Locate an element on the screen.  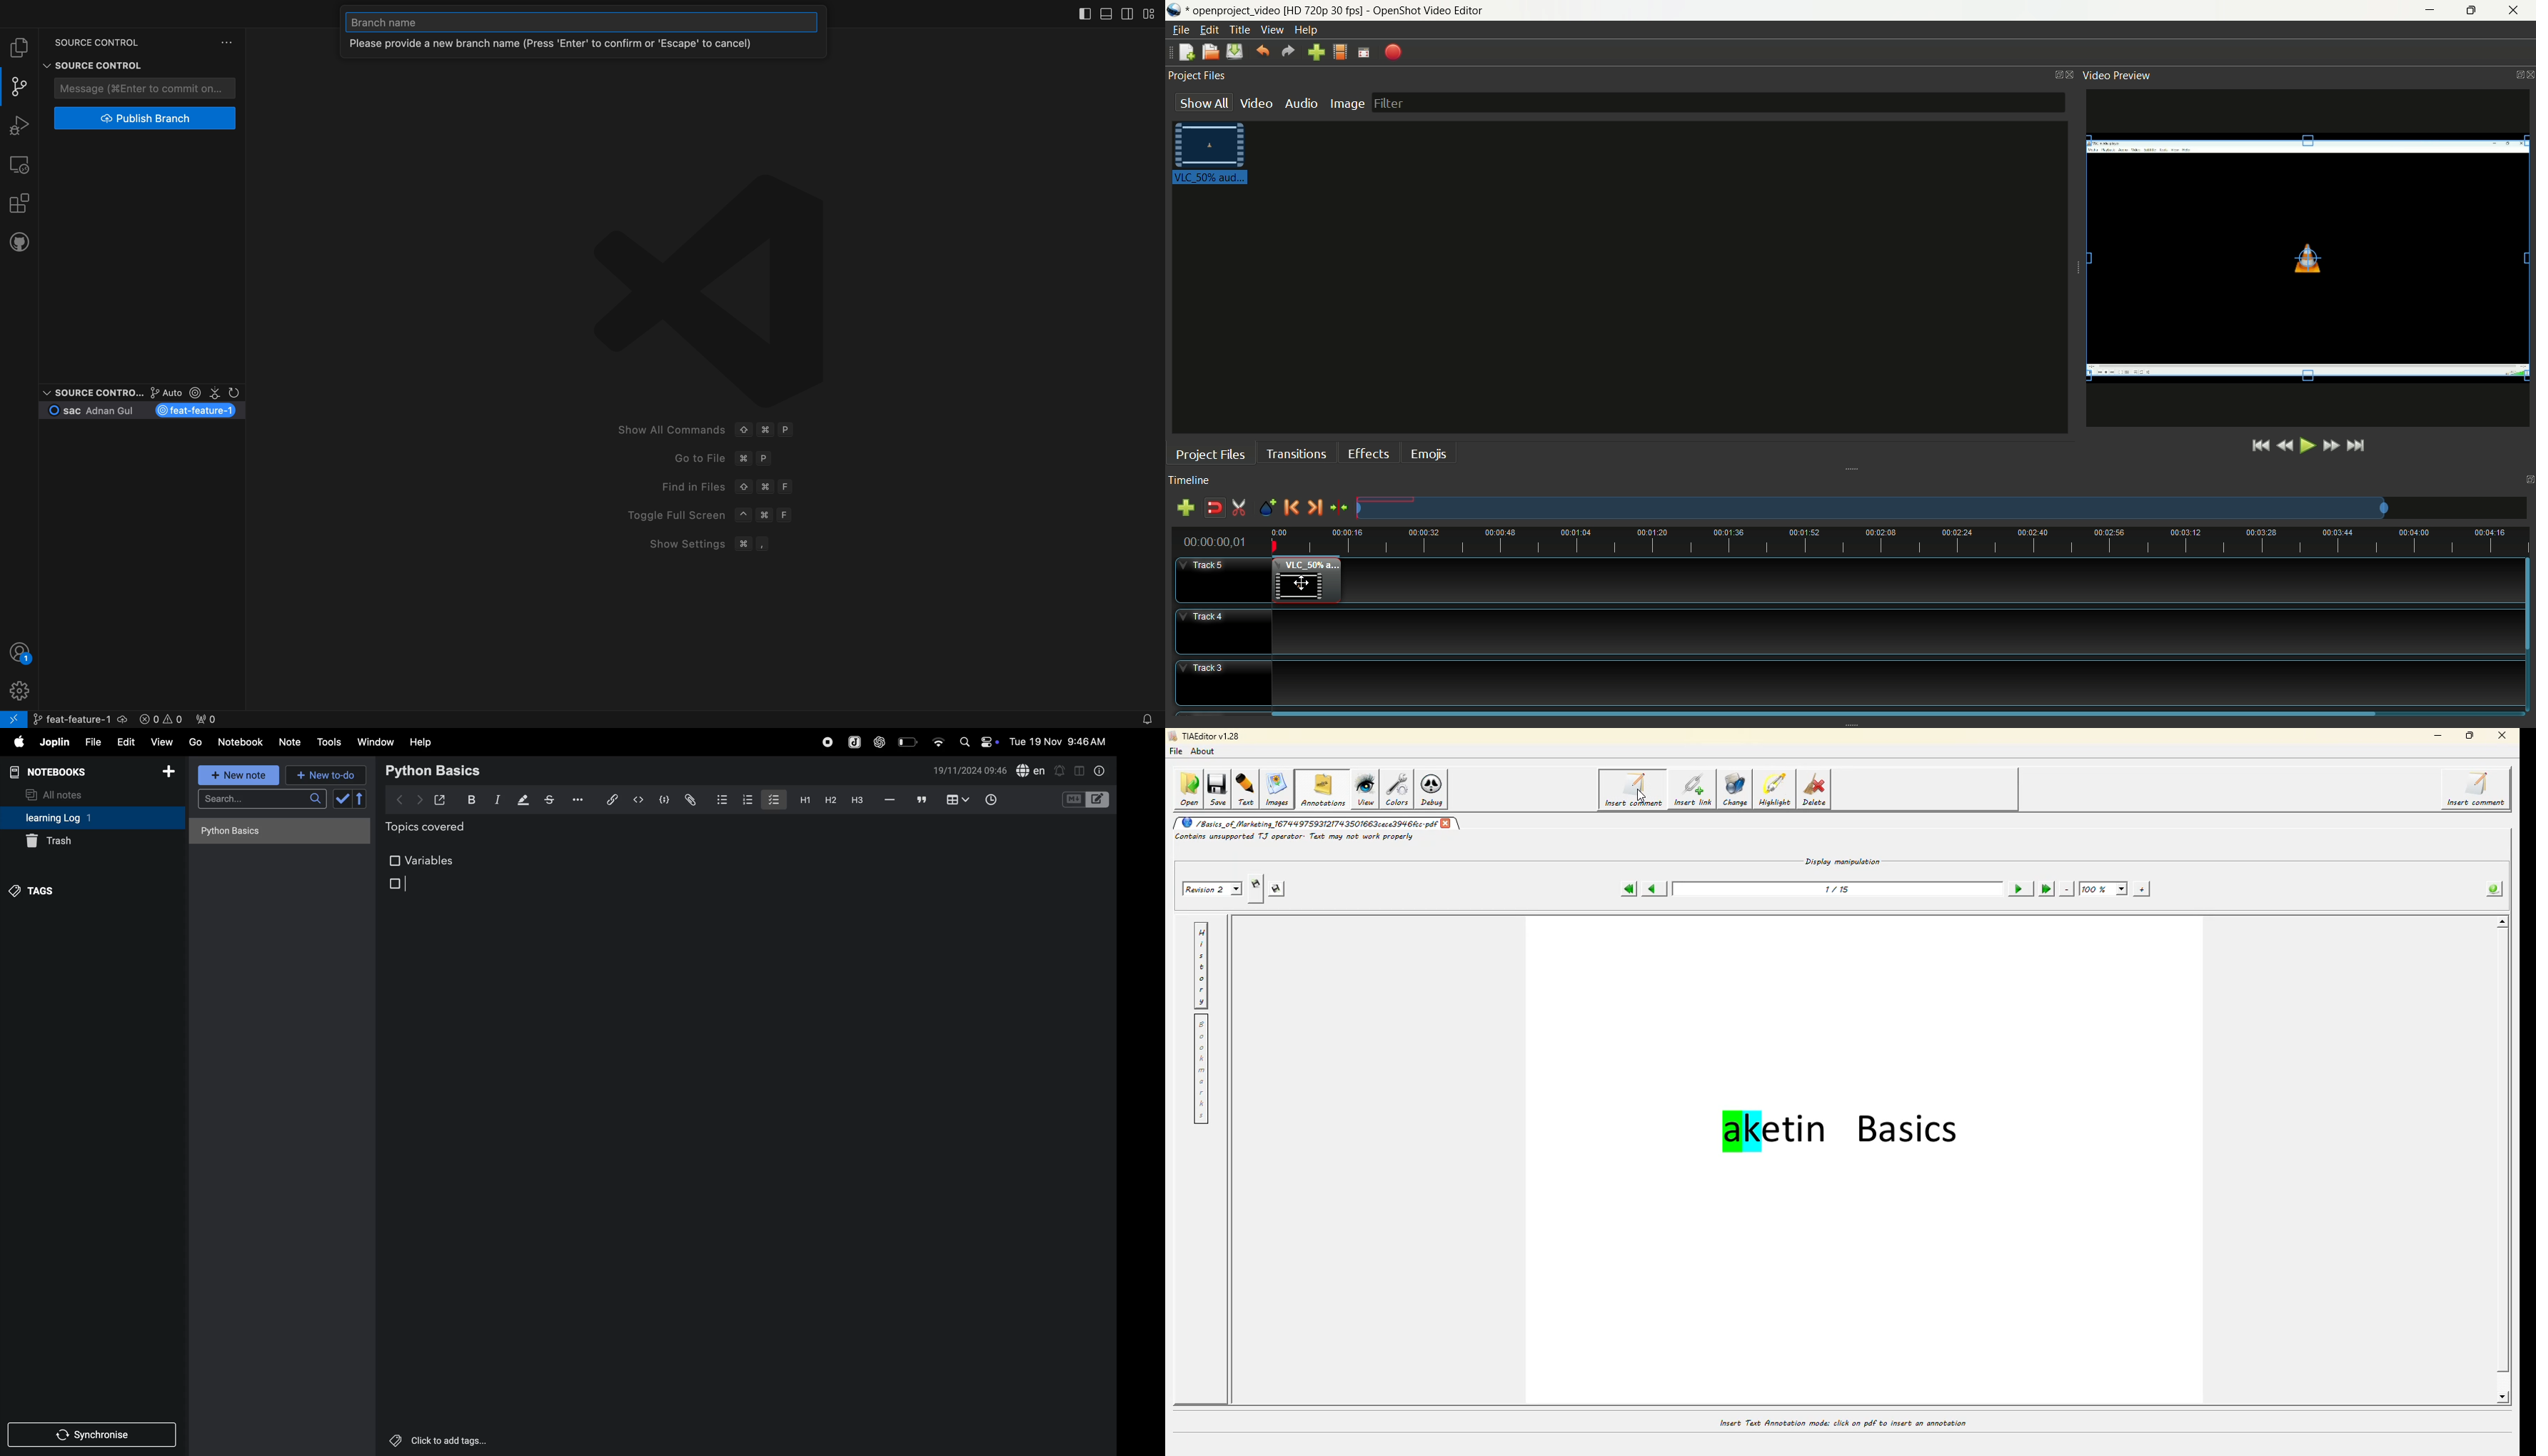
numbered list is located at coordinates (750, 800).